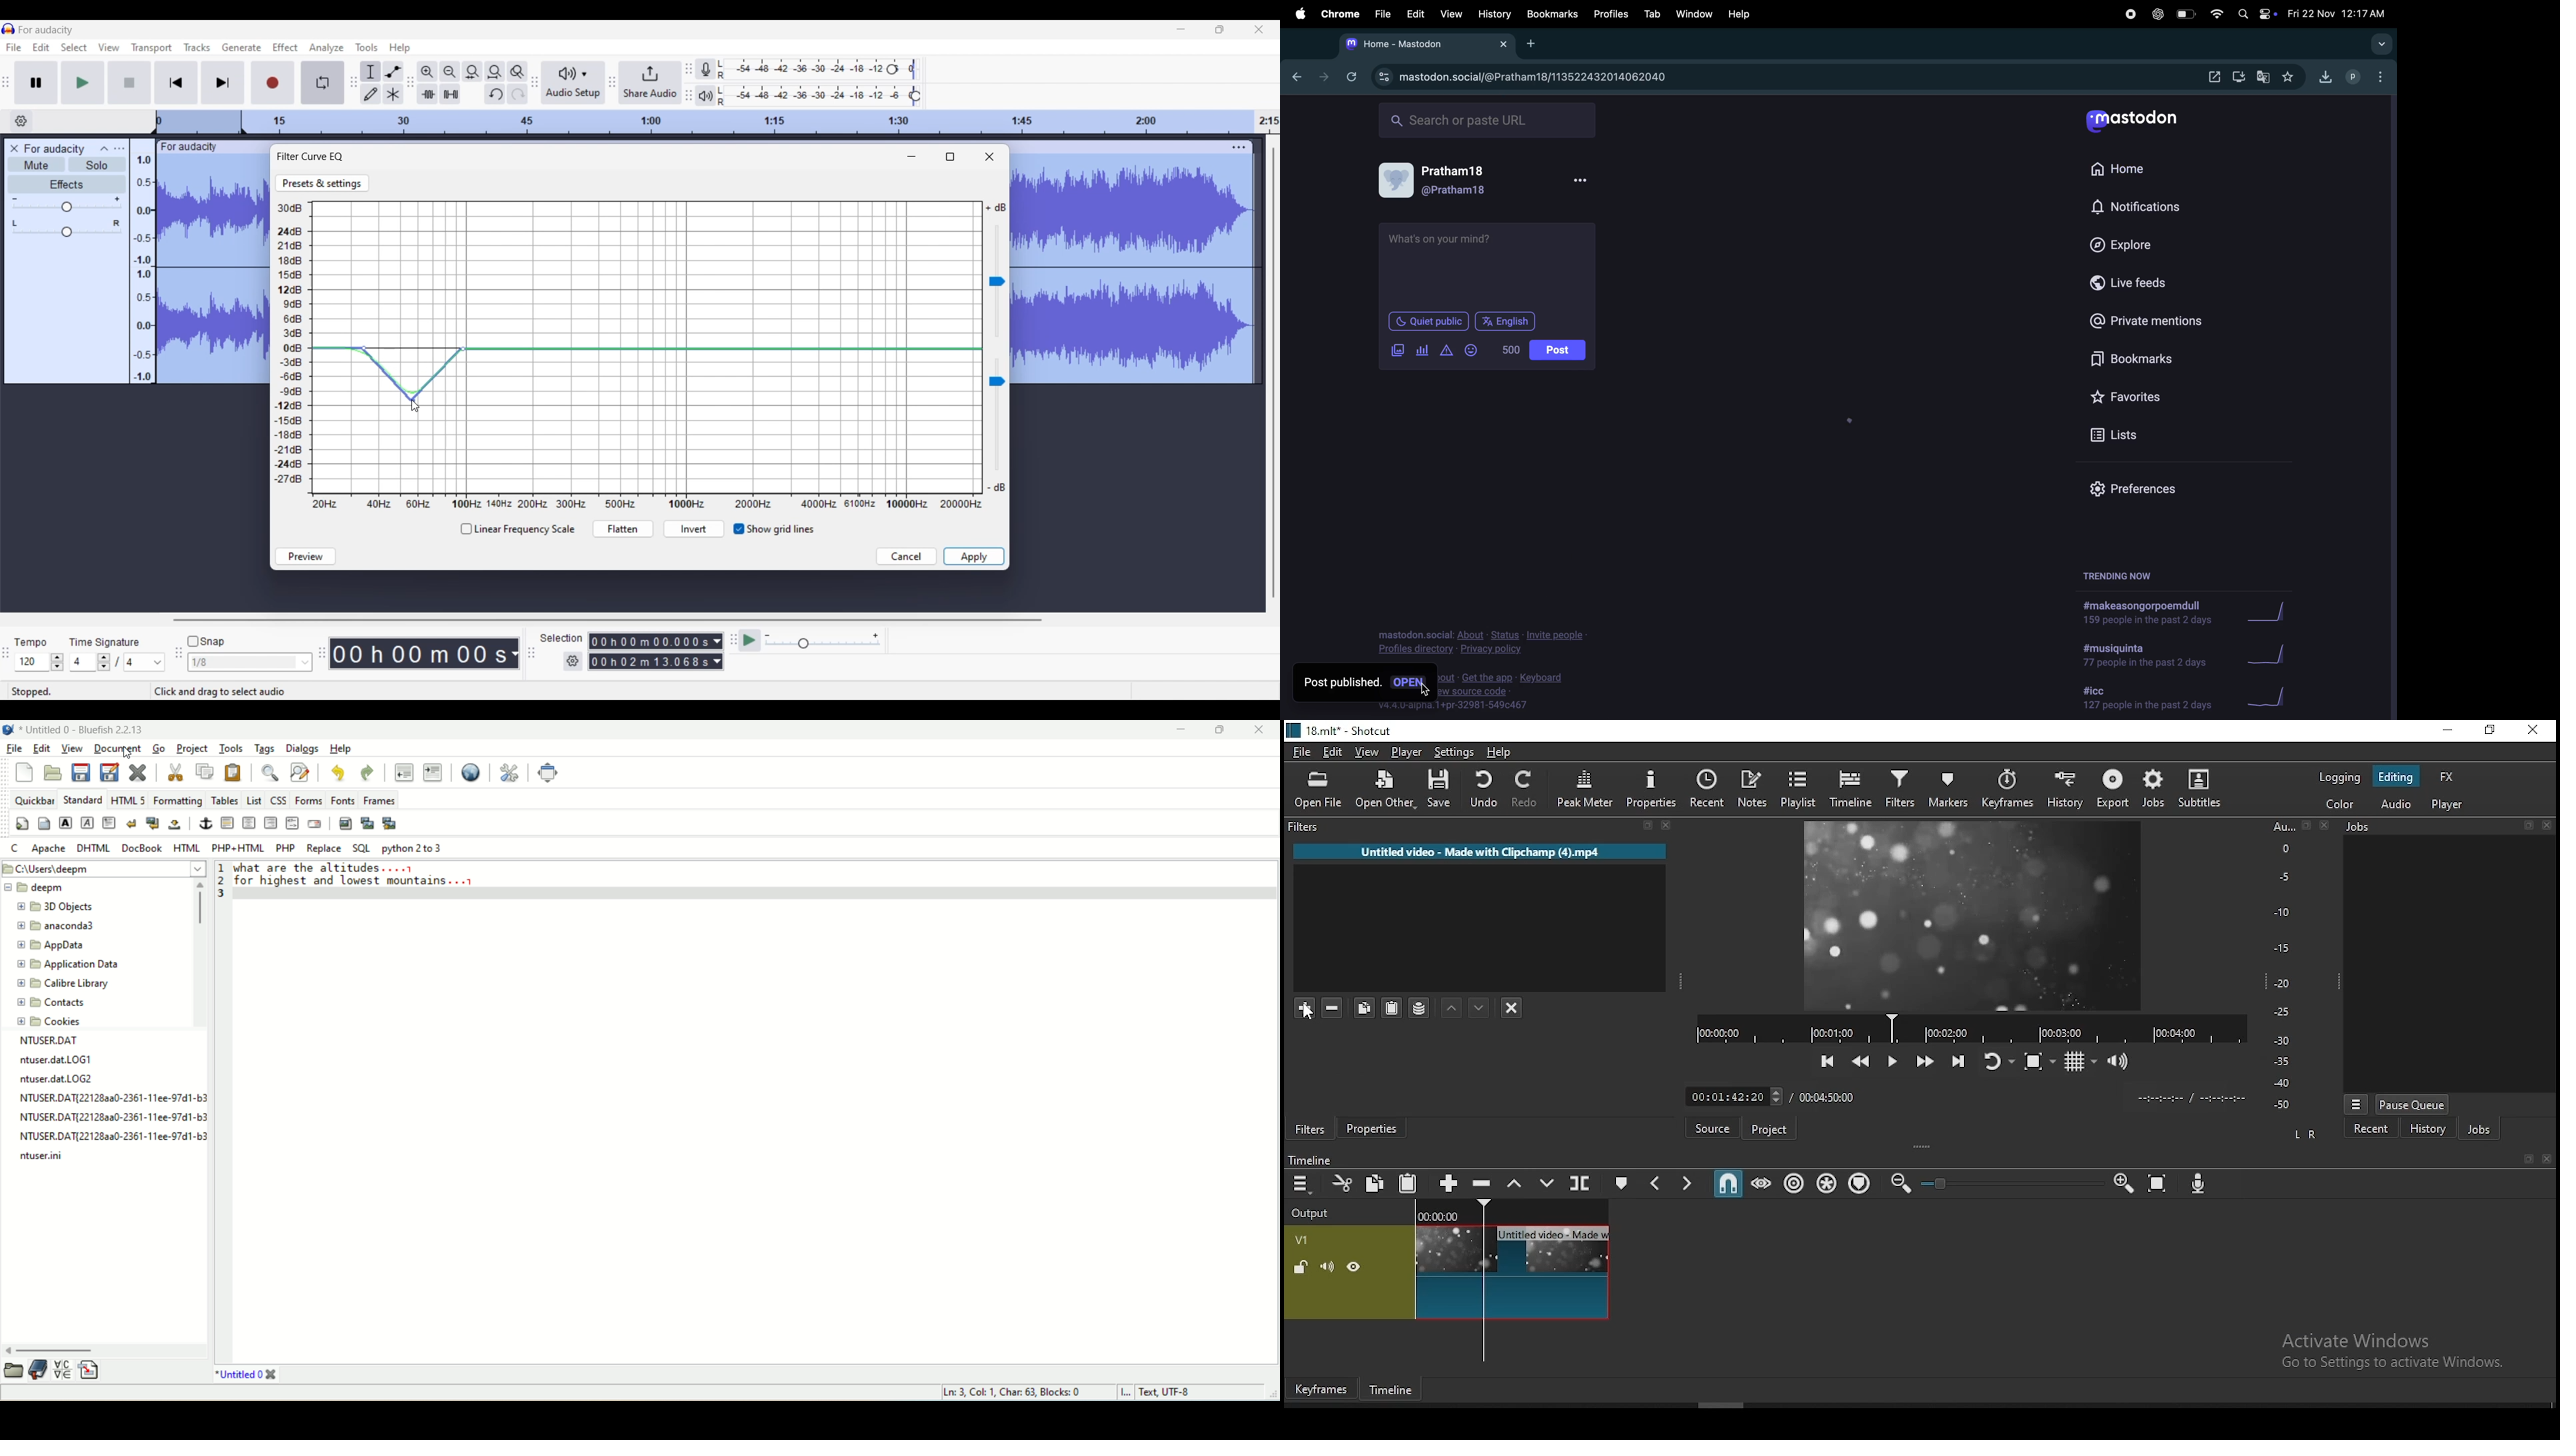 The image size is (2576, 1456). Describe the element at coordinates (67, 207) in the screenshot. I see `Change gain` at that location.